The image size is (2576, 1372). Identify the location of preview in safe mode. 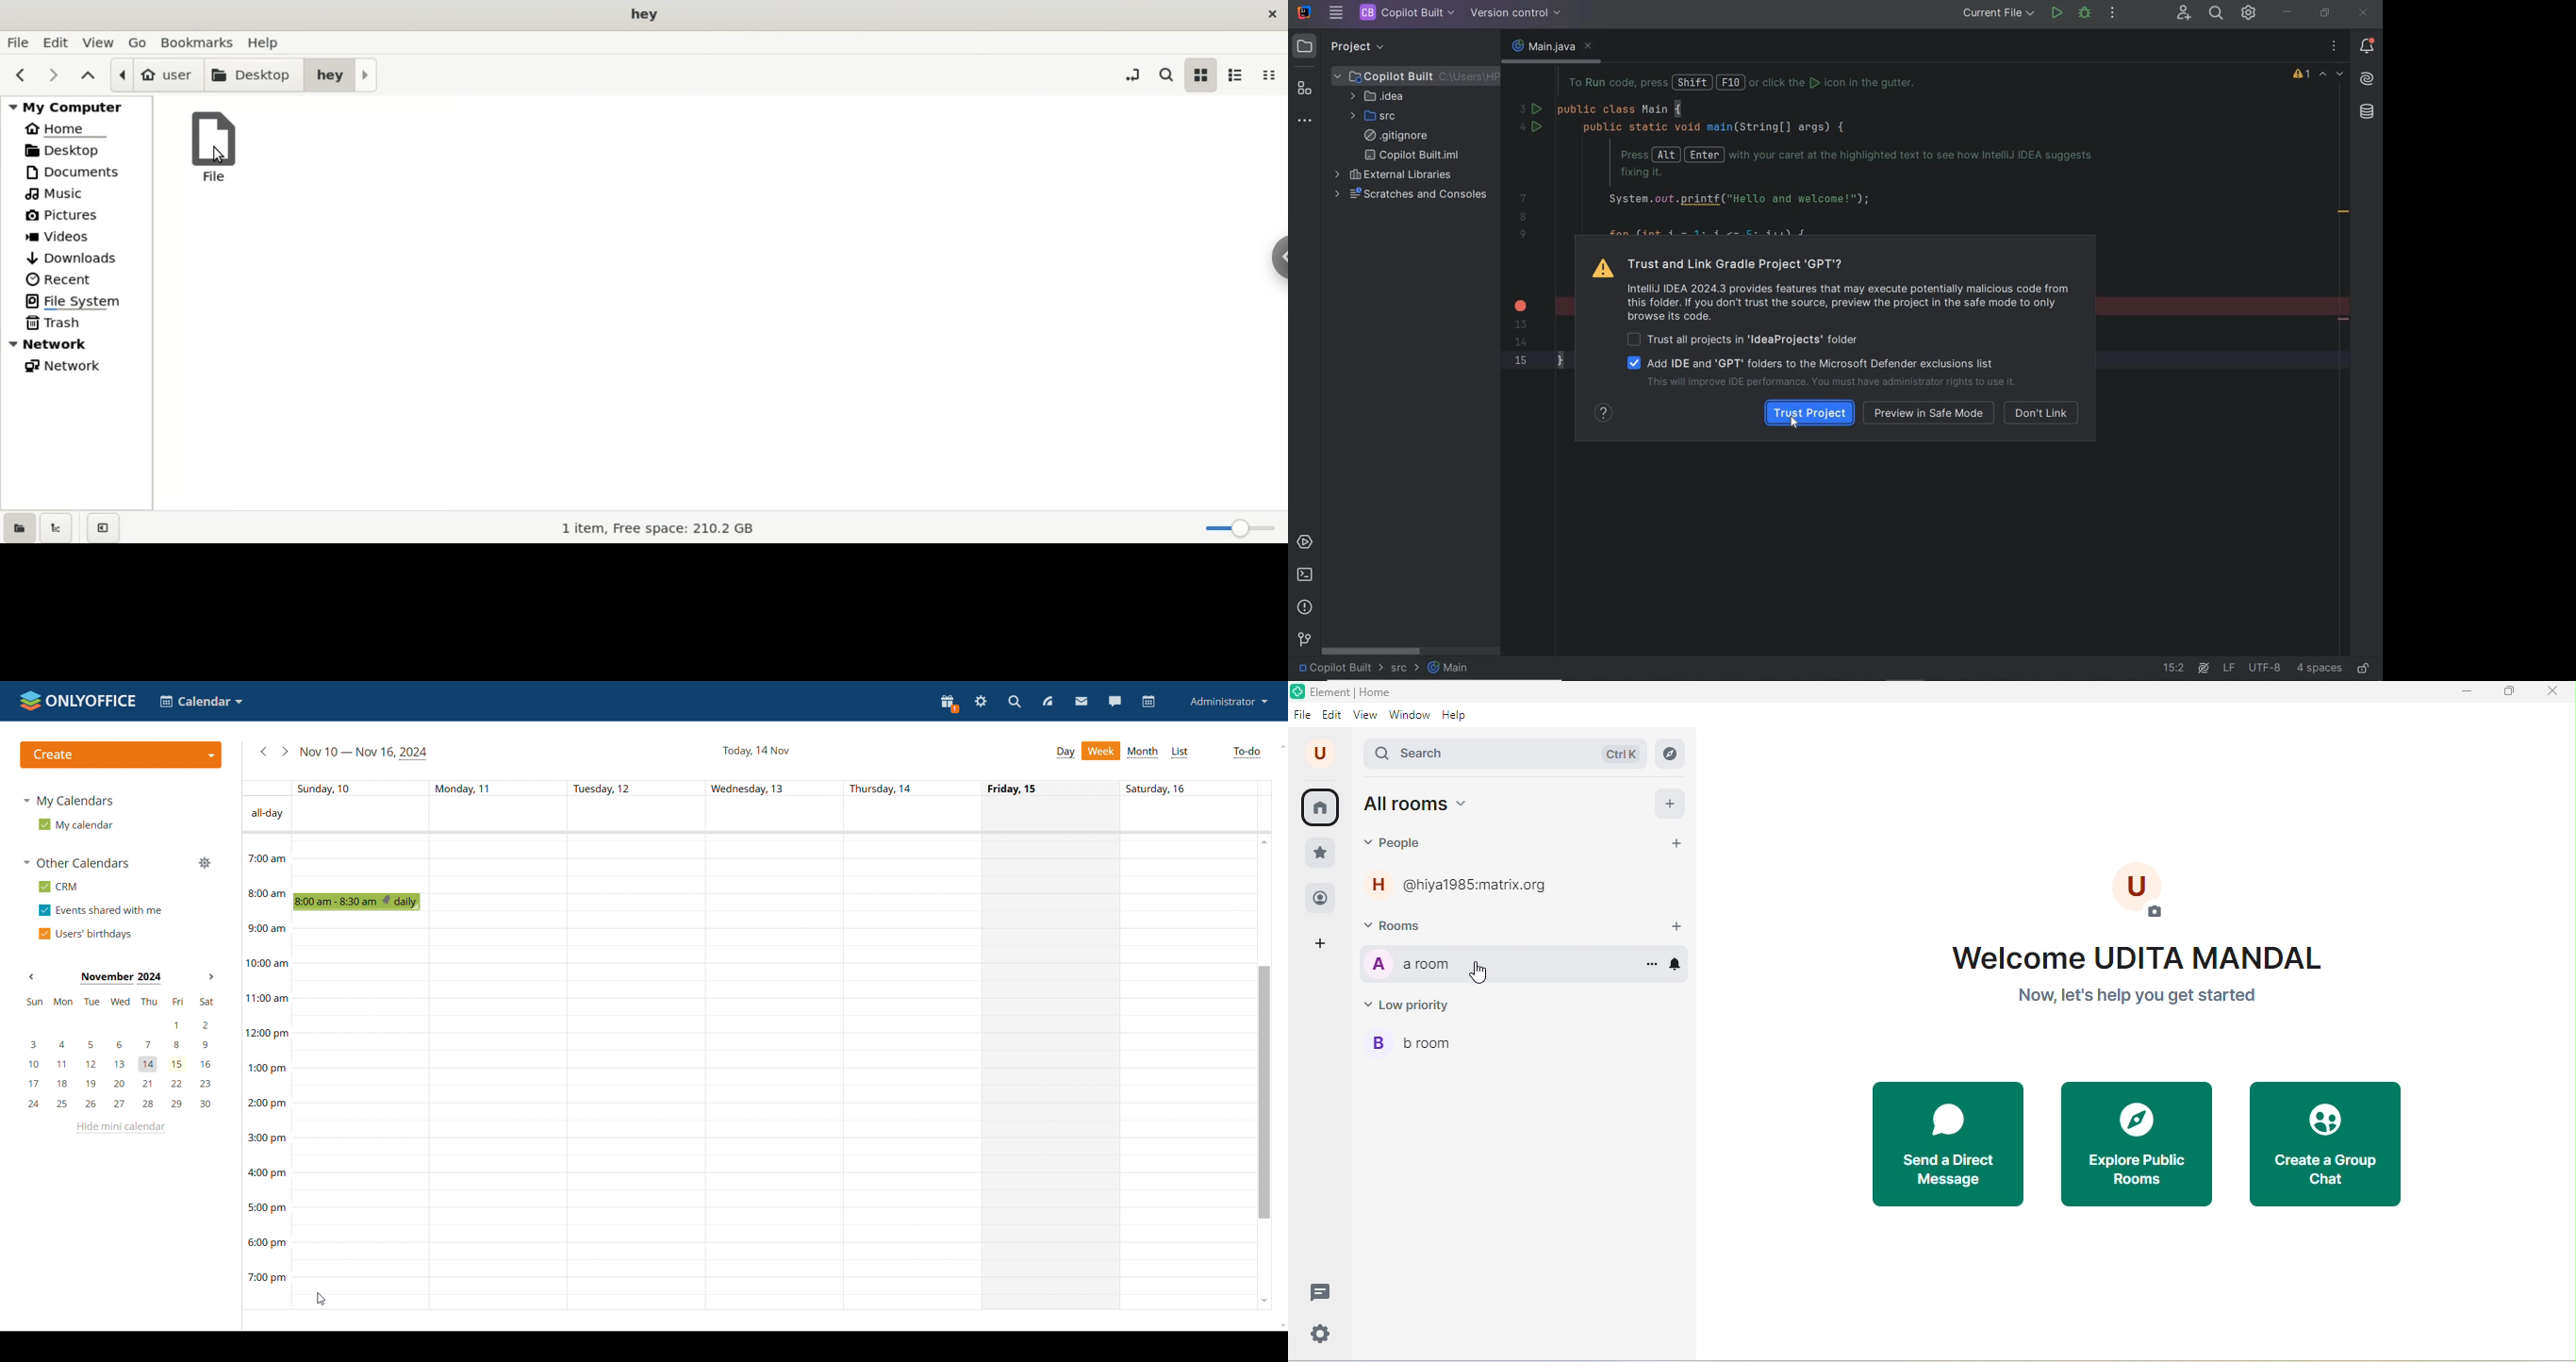
(1930, 412).